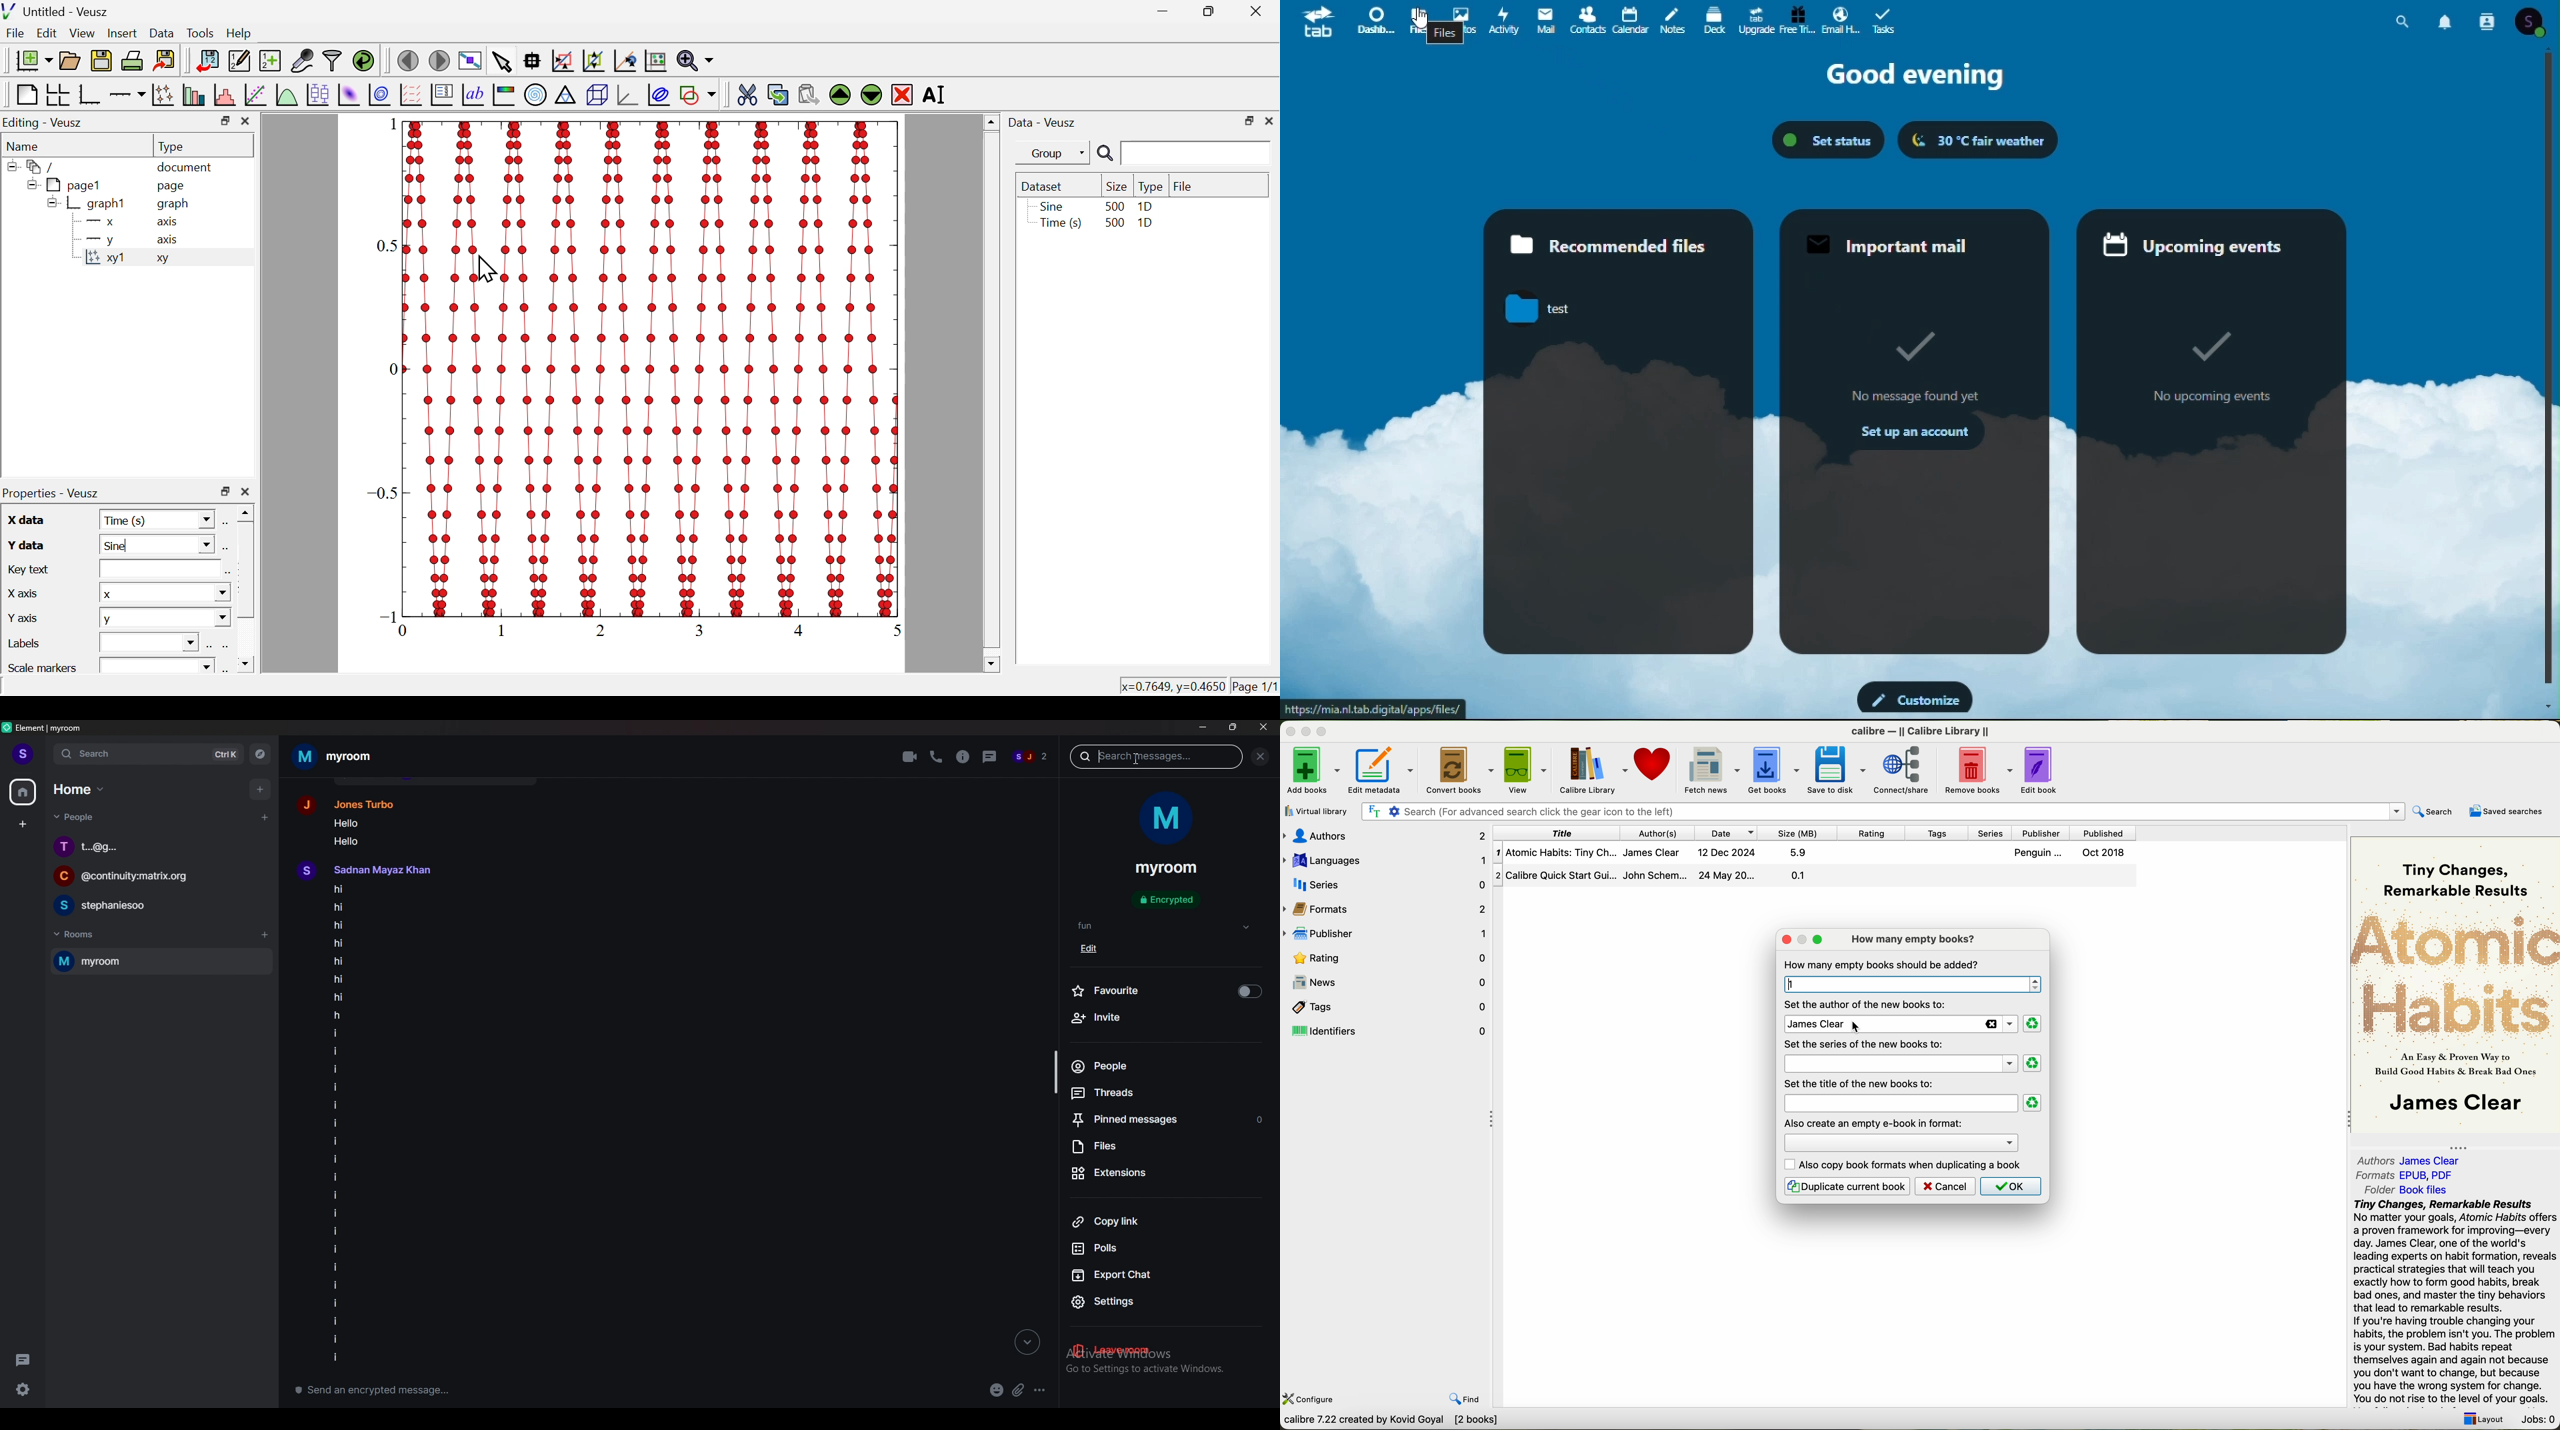 The image size is (2576, 1456). What do you see at coordinates (1725, 833) in the screenshot?
I see `date` at bounding box center [1725, 833].